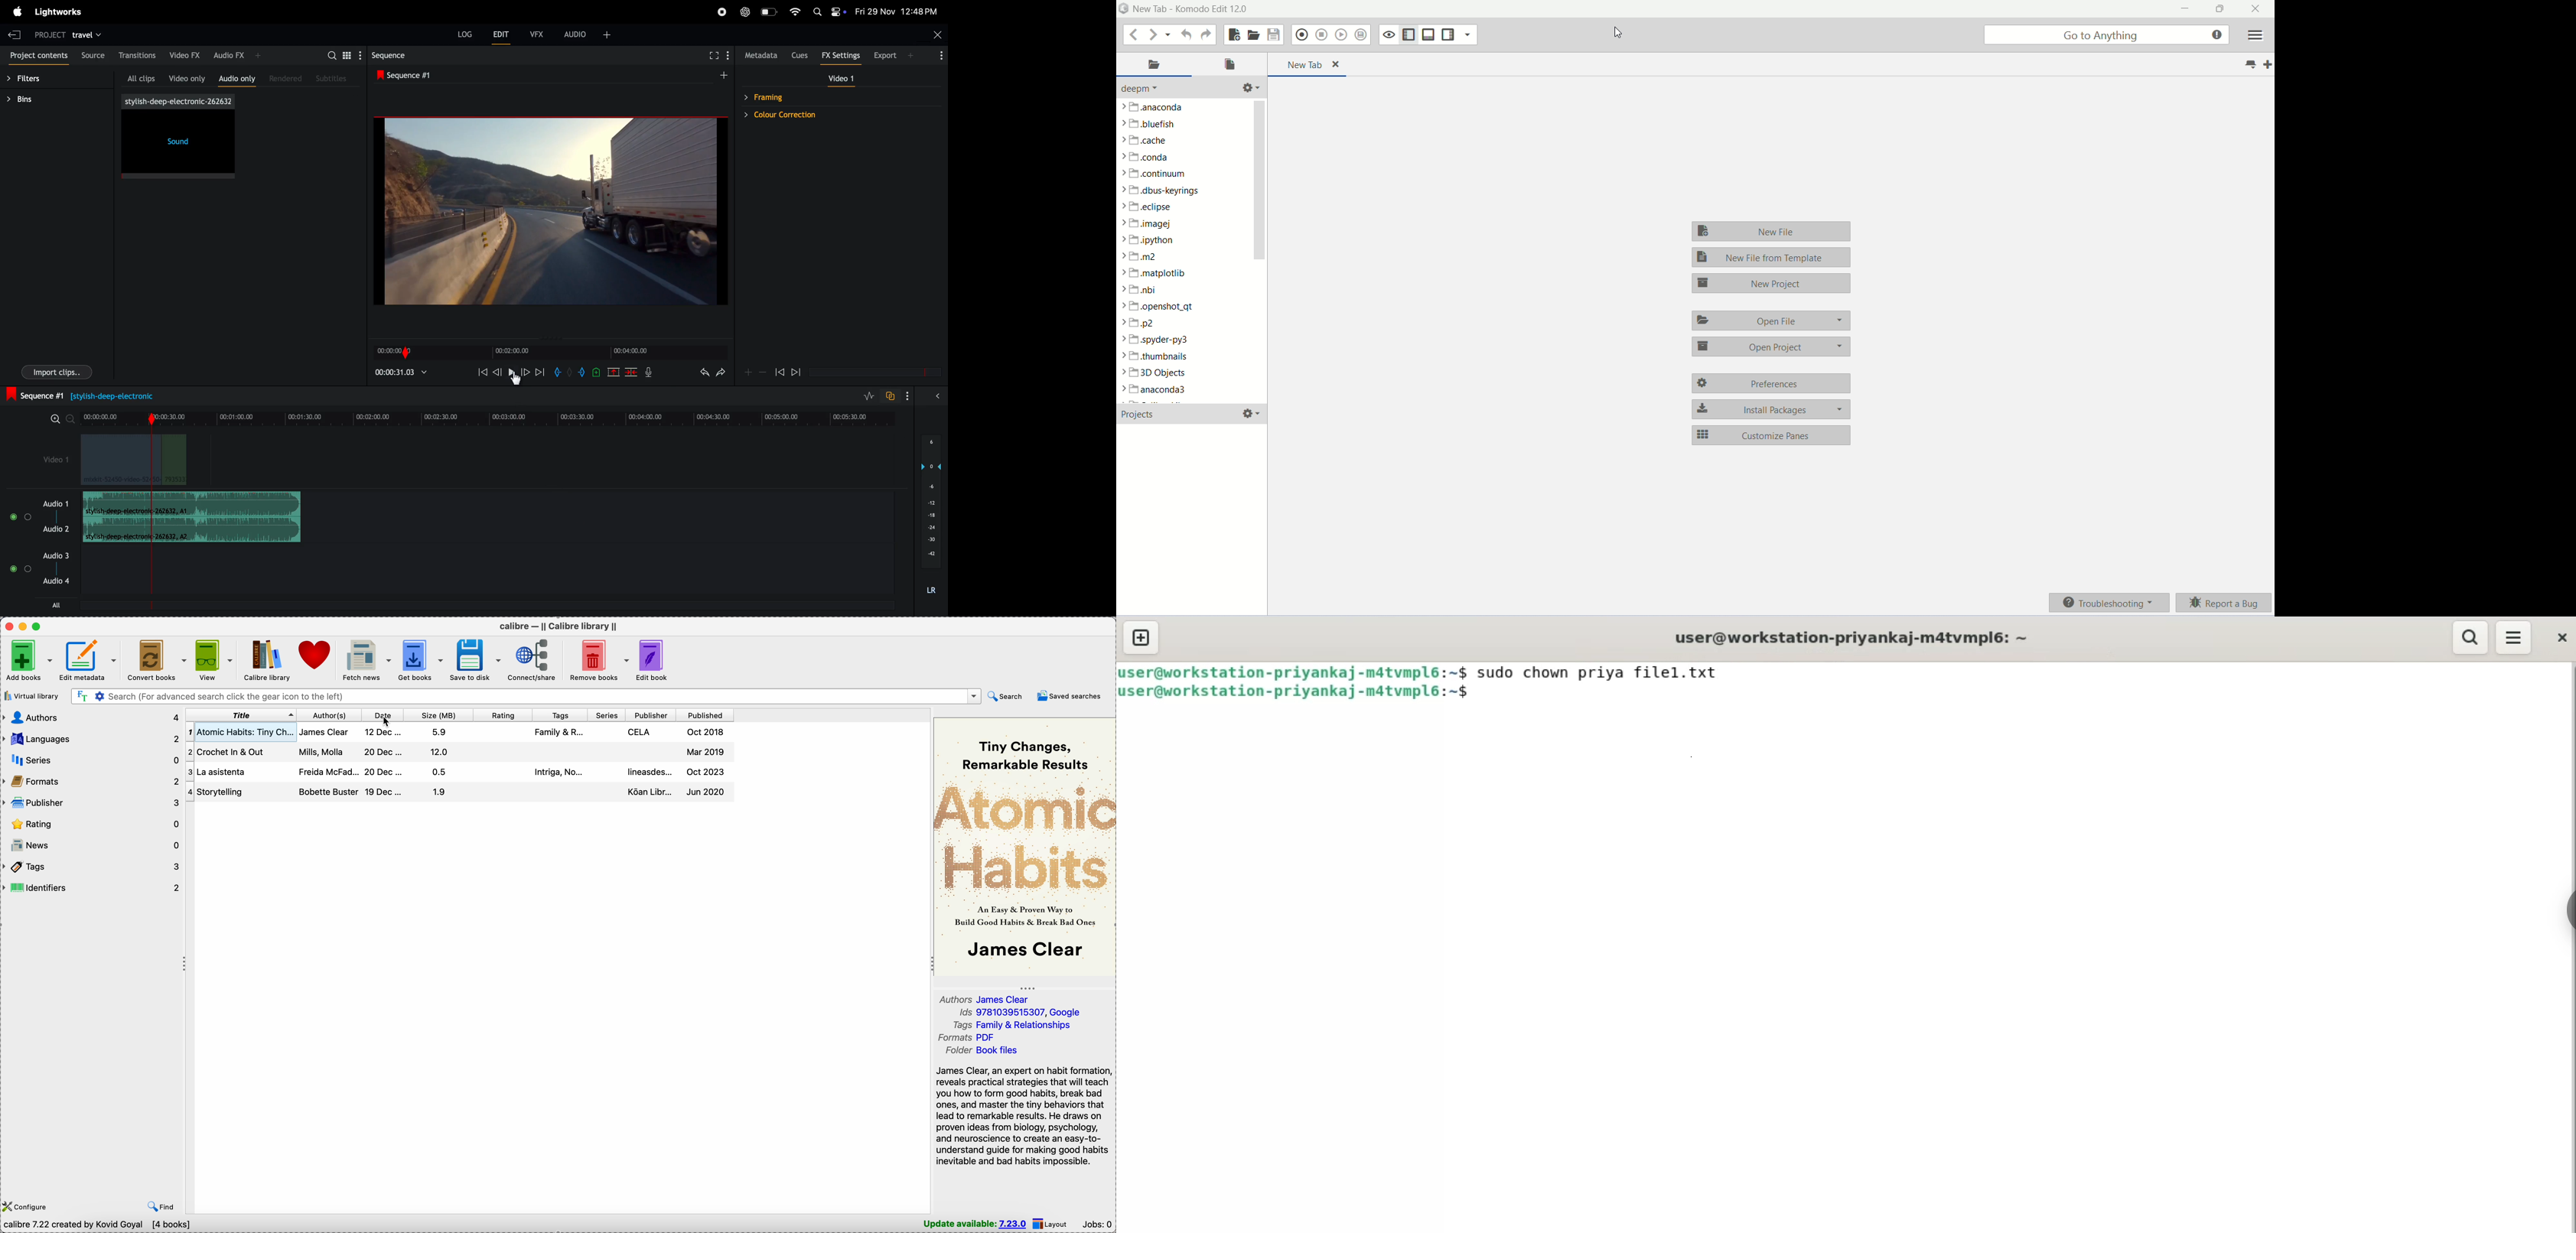 The image size is (2576, 1260). I want to click on pause play, so click(511, 372).